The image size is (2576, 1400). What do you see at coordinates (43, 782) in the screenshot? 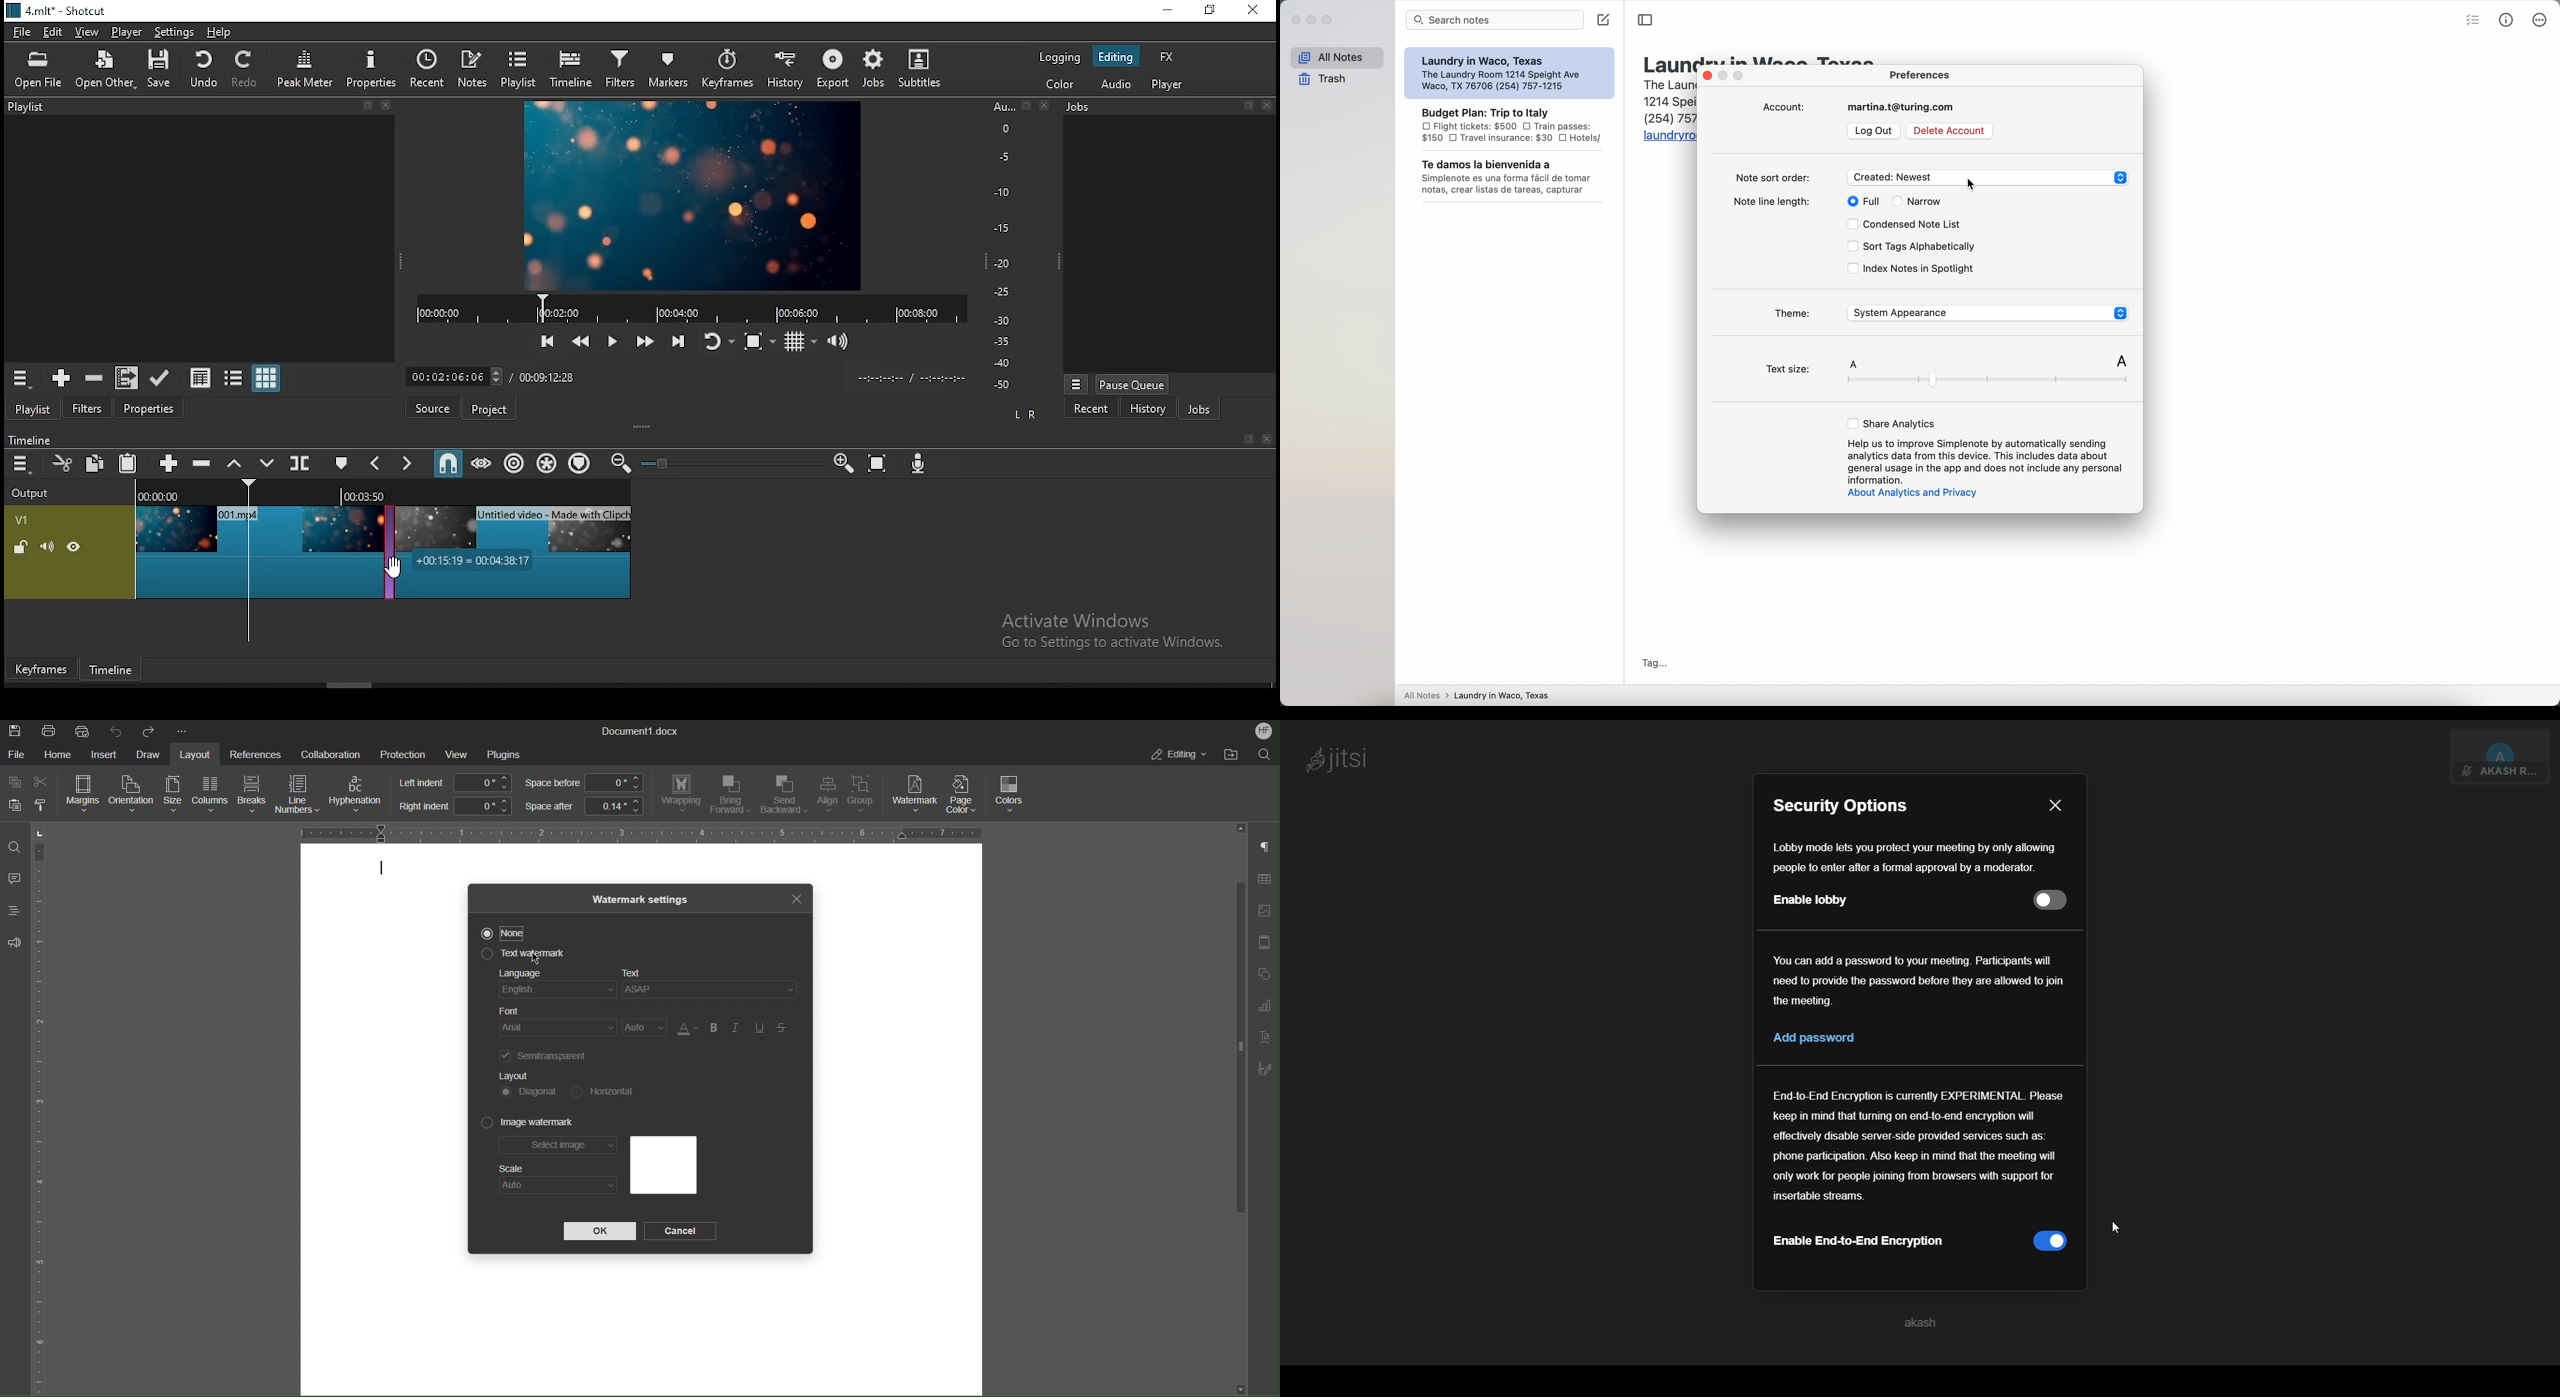
I see `Cut` at bounding box center [43, 782].